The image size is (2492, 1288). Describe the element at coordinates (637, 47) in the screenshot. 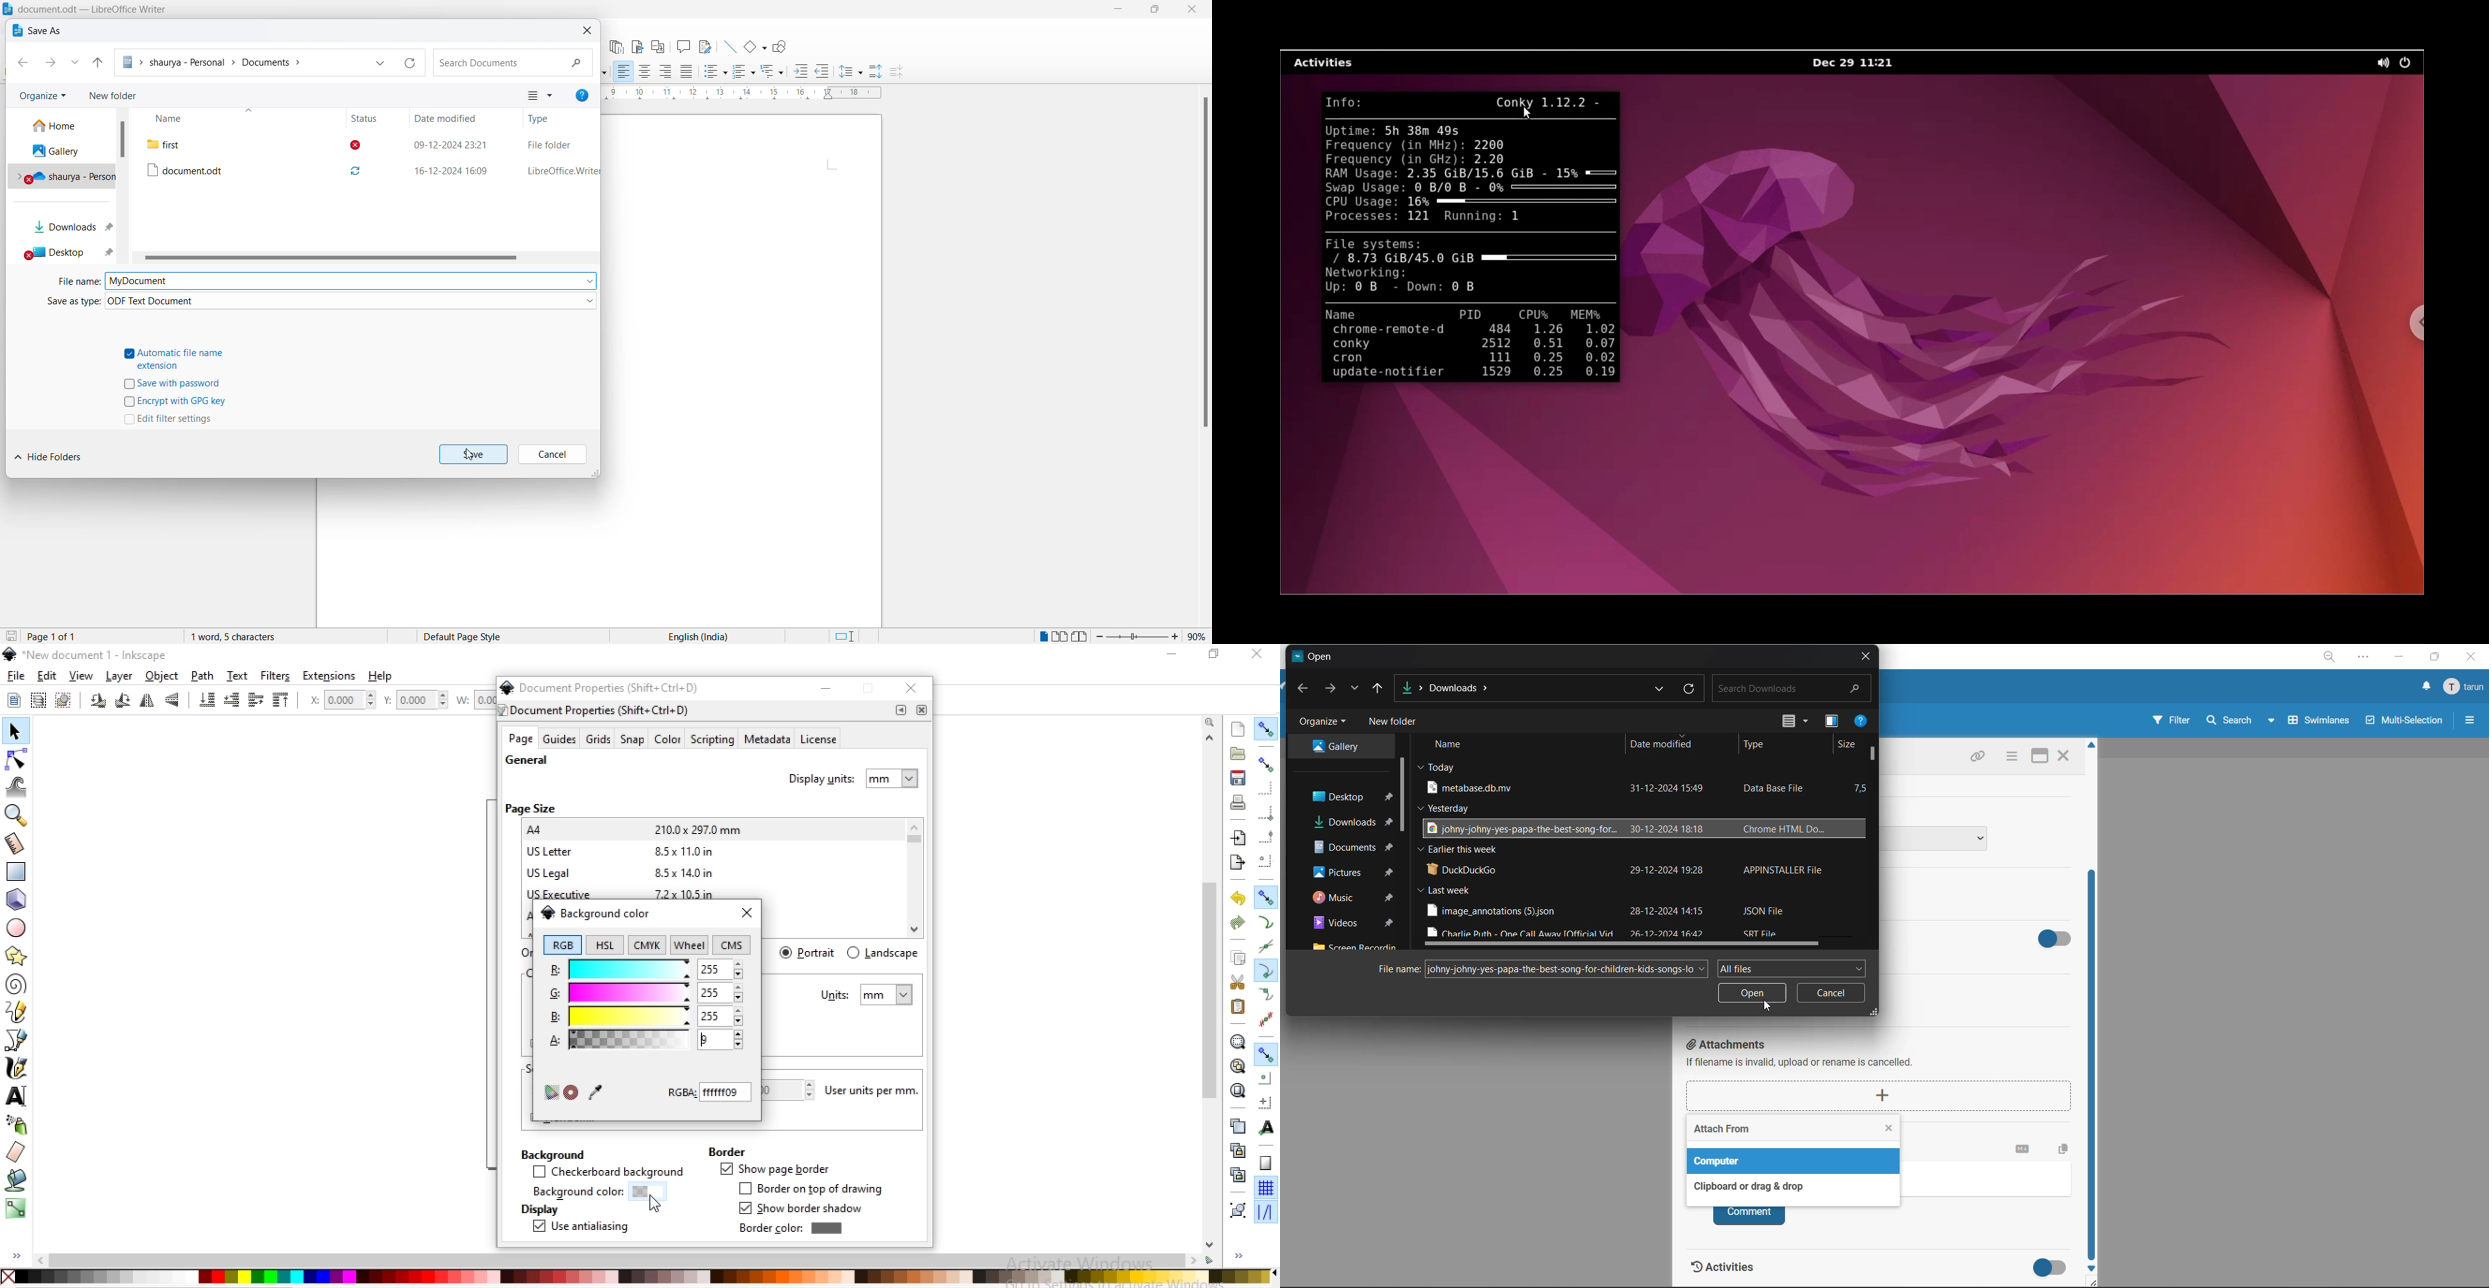

I see `Insert bookmark` at that location.